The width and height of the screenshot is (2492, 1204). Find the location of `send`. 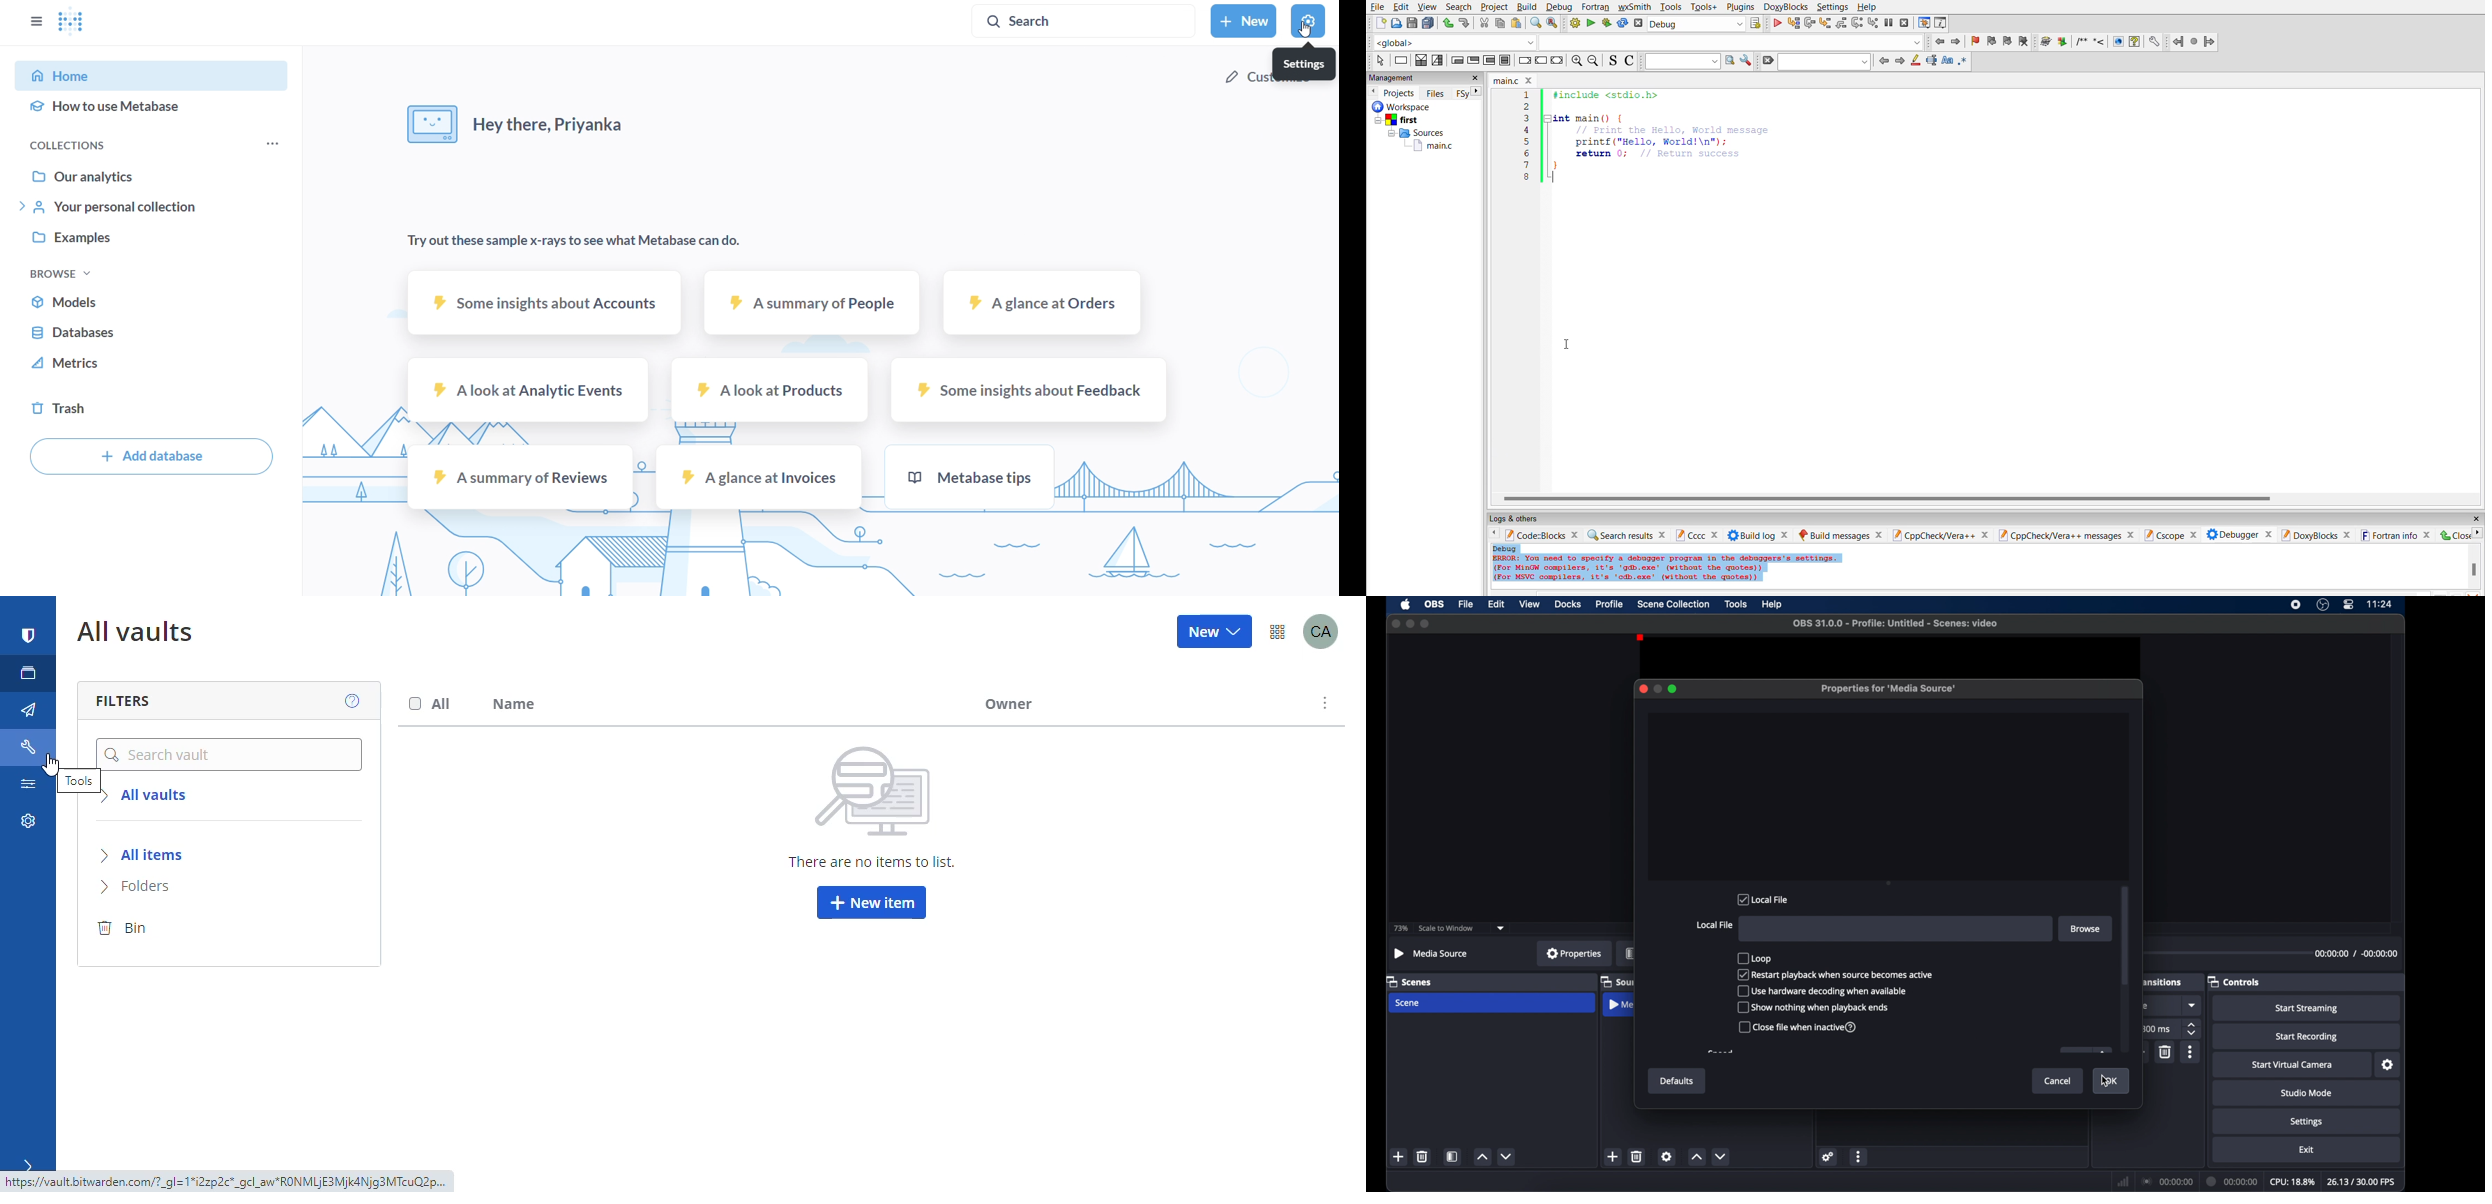

send is located at coordinates (29, 711).